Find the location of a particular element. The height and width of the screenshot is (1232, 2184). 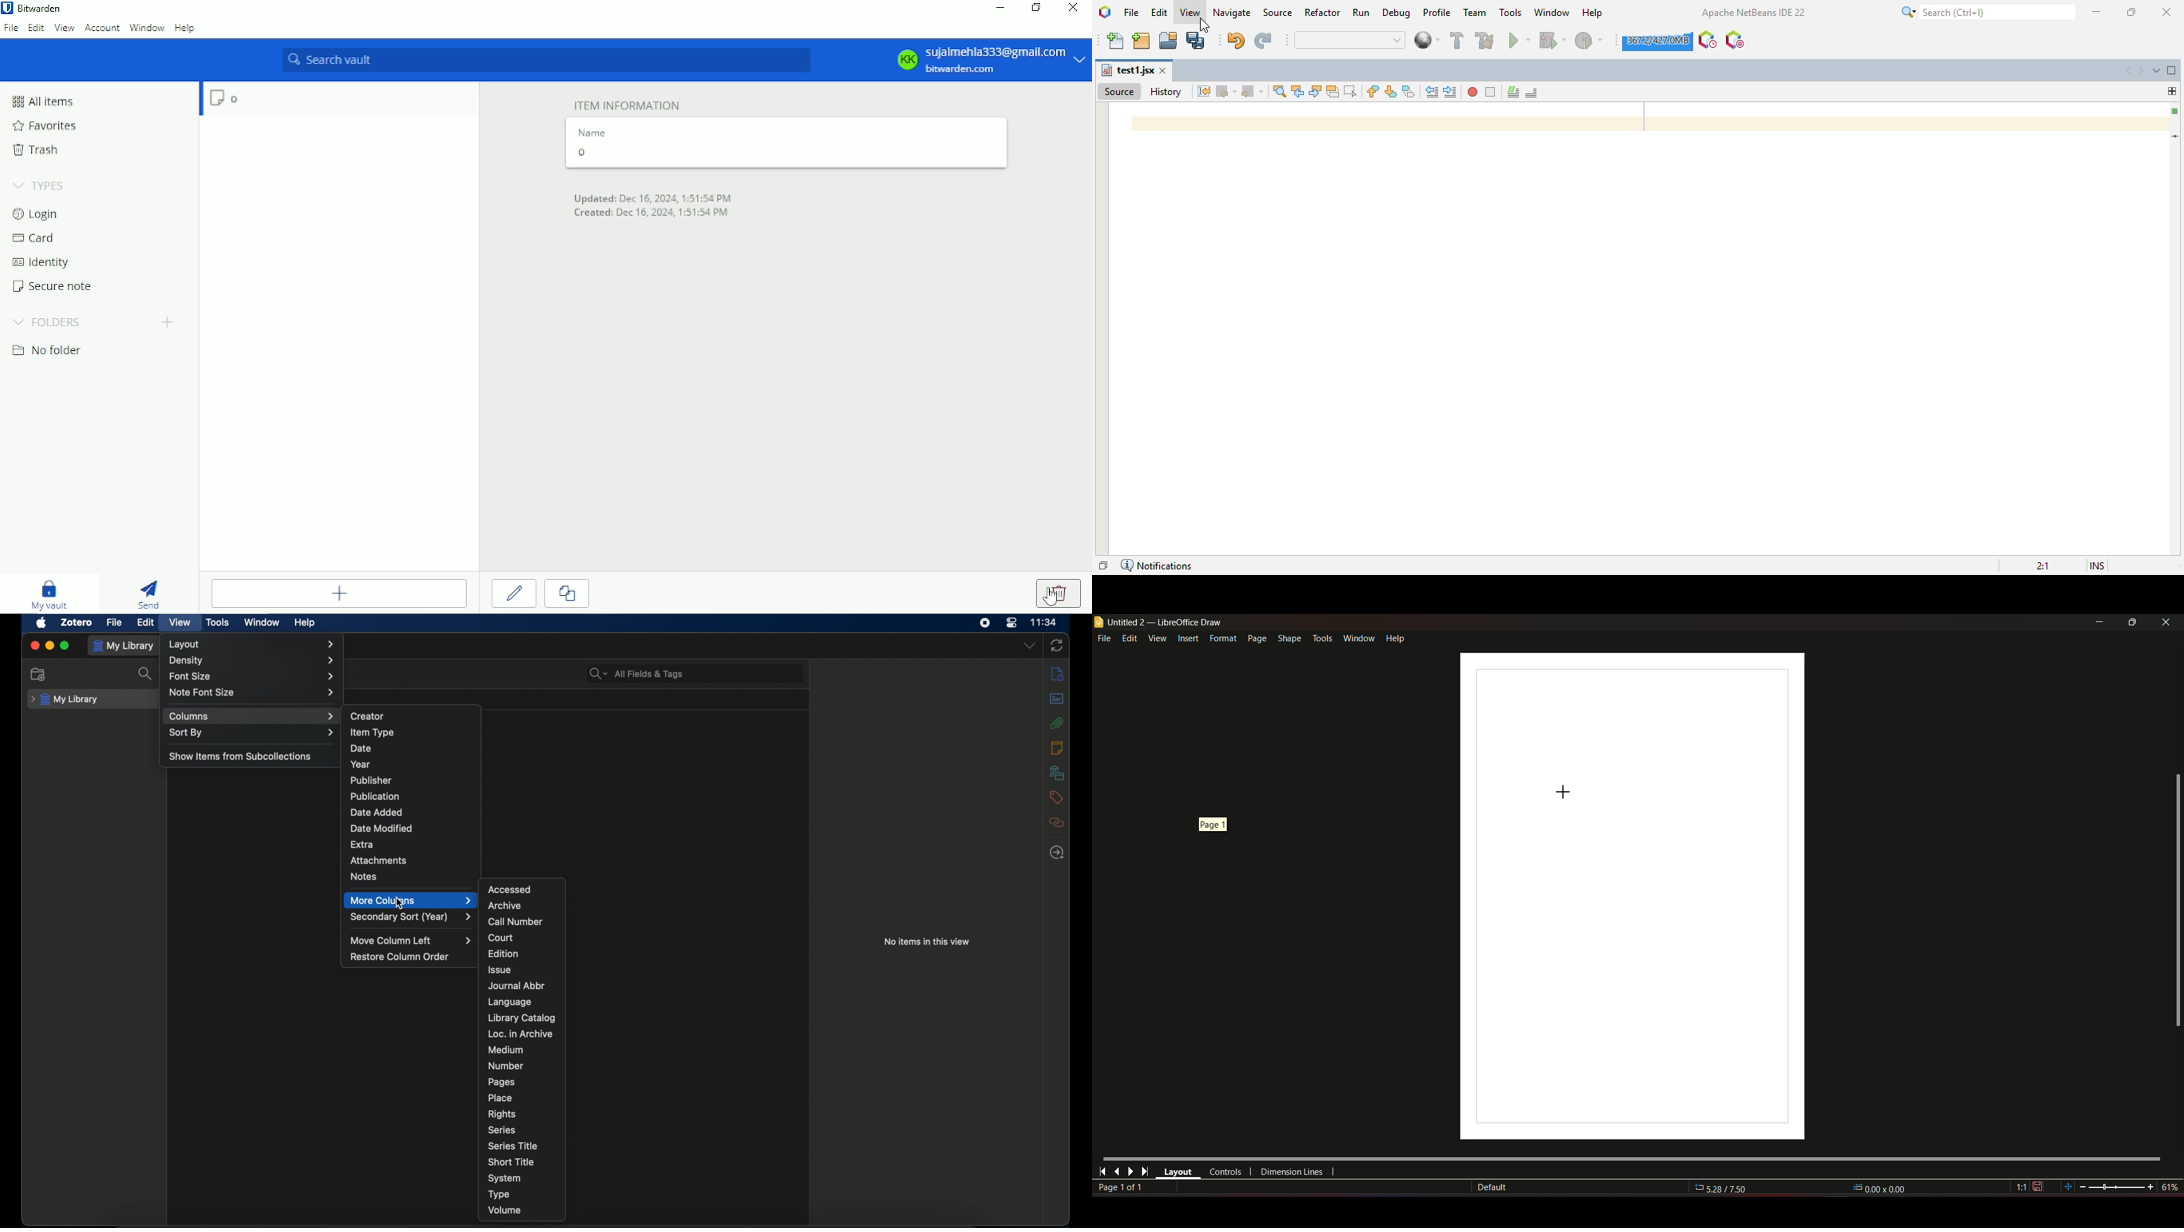

number is located at coordinates (506, 1066).